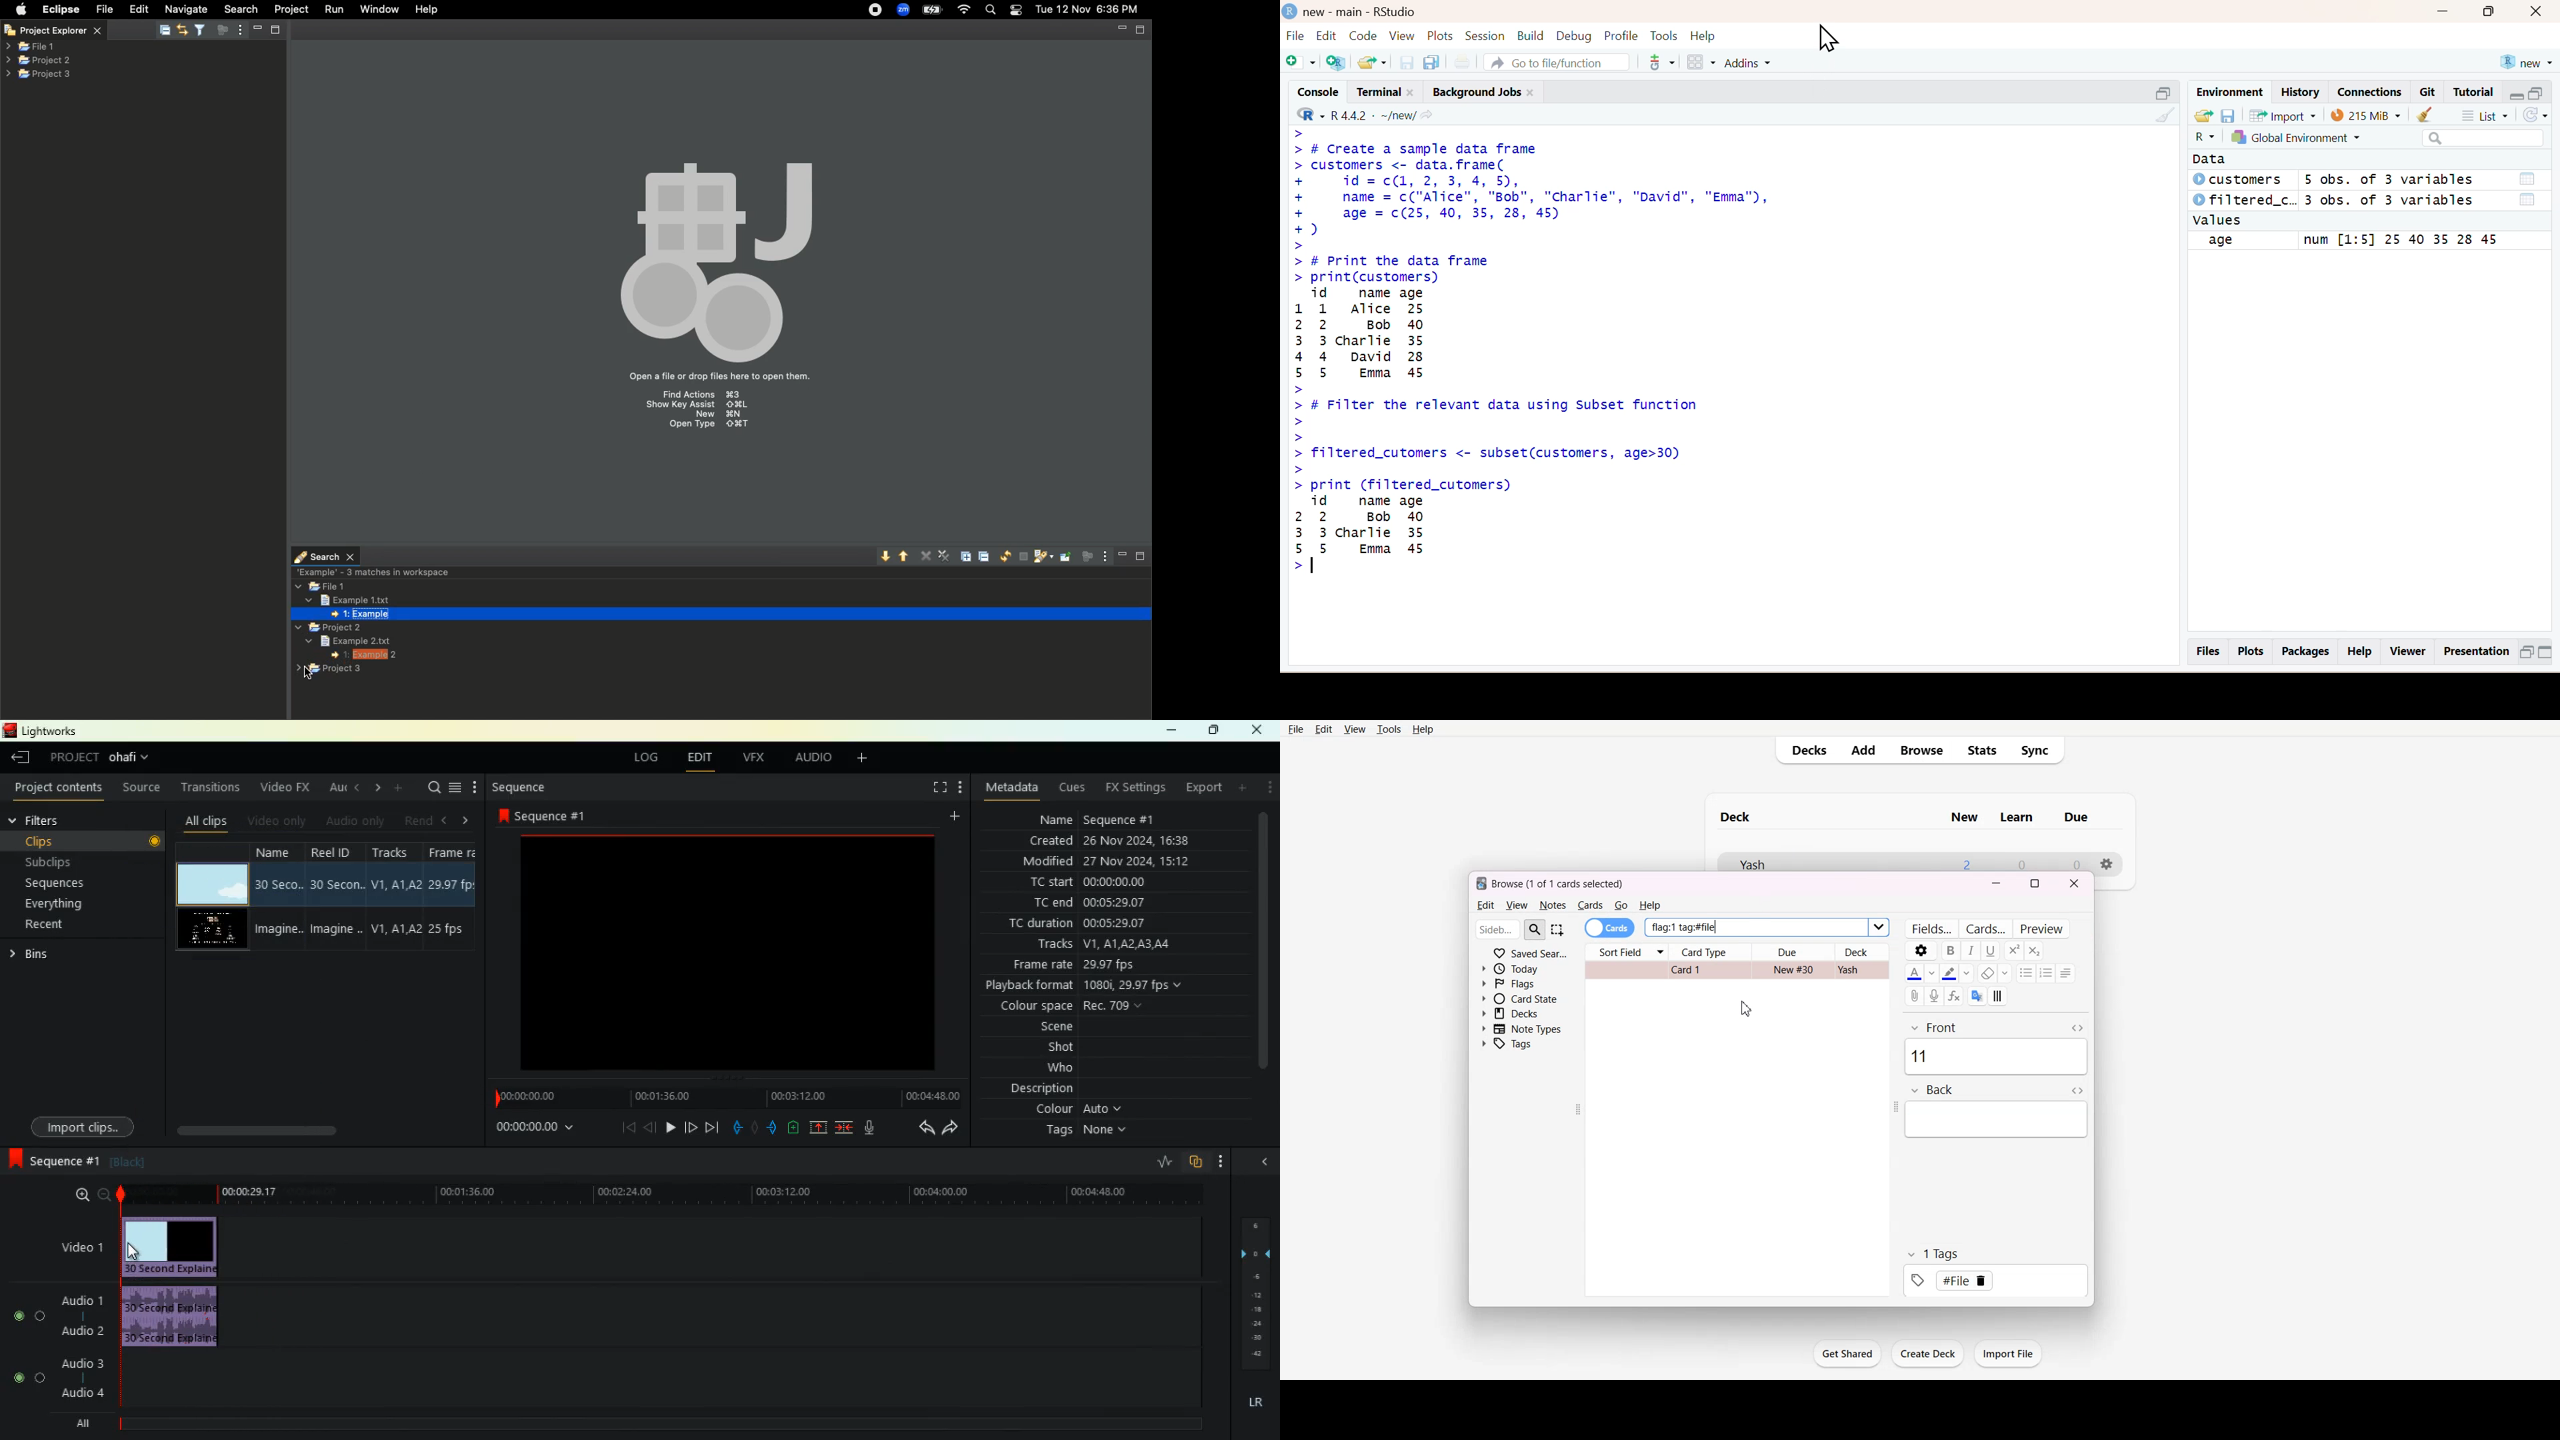  What do you see at coordinates (239, 31) in the screenshot?
I see `View menu` at bounding box center [239, 31].